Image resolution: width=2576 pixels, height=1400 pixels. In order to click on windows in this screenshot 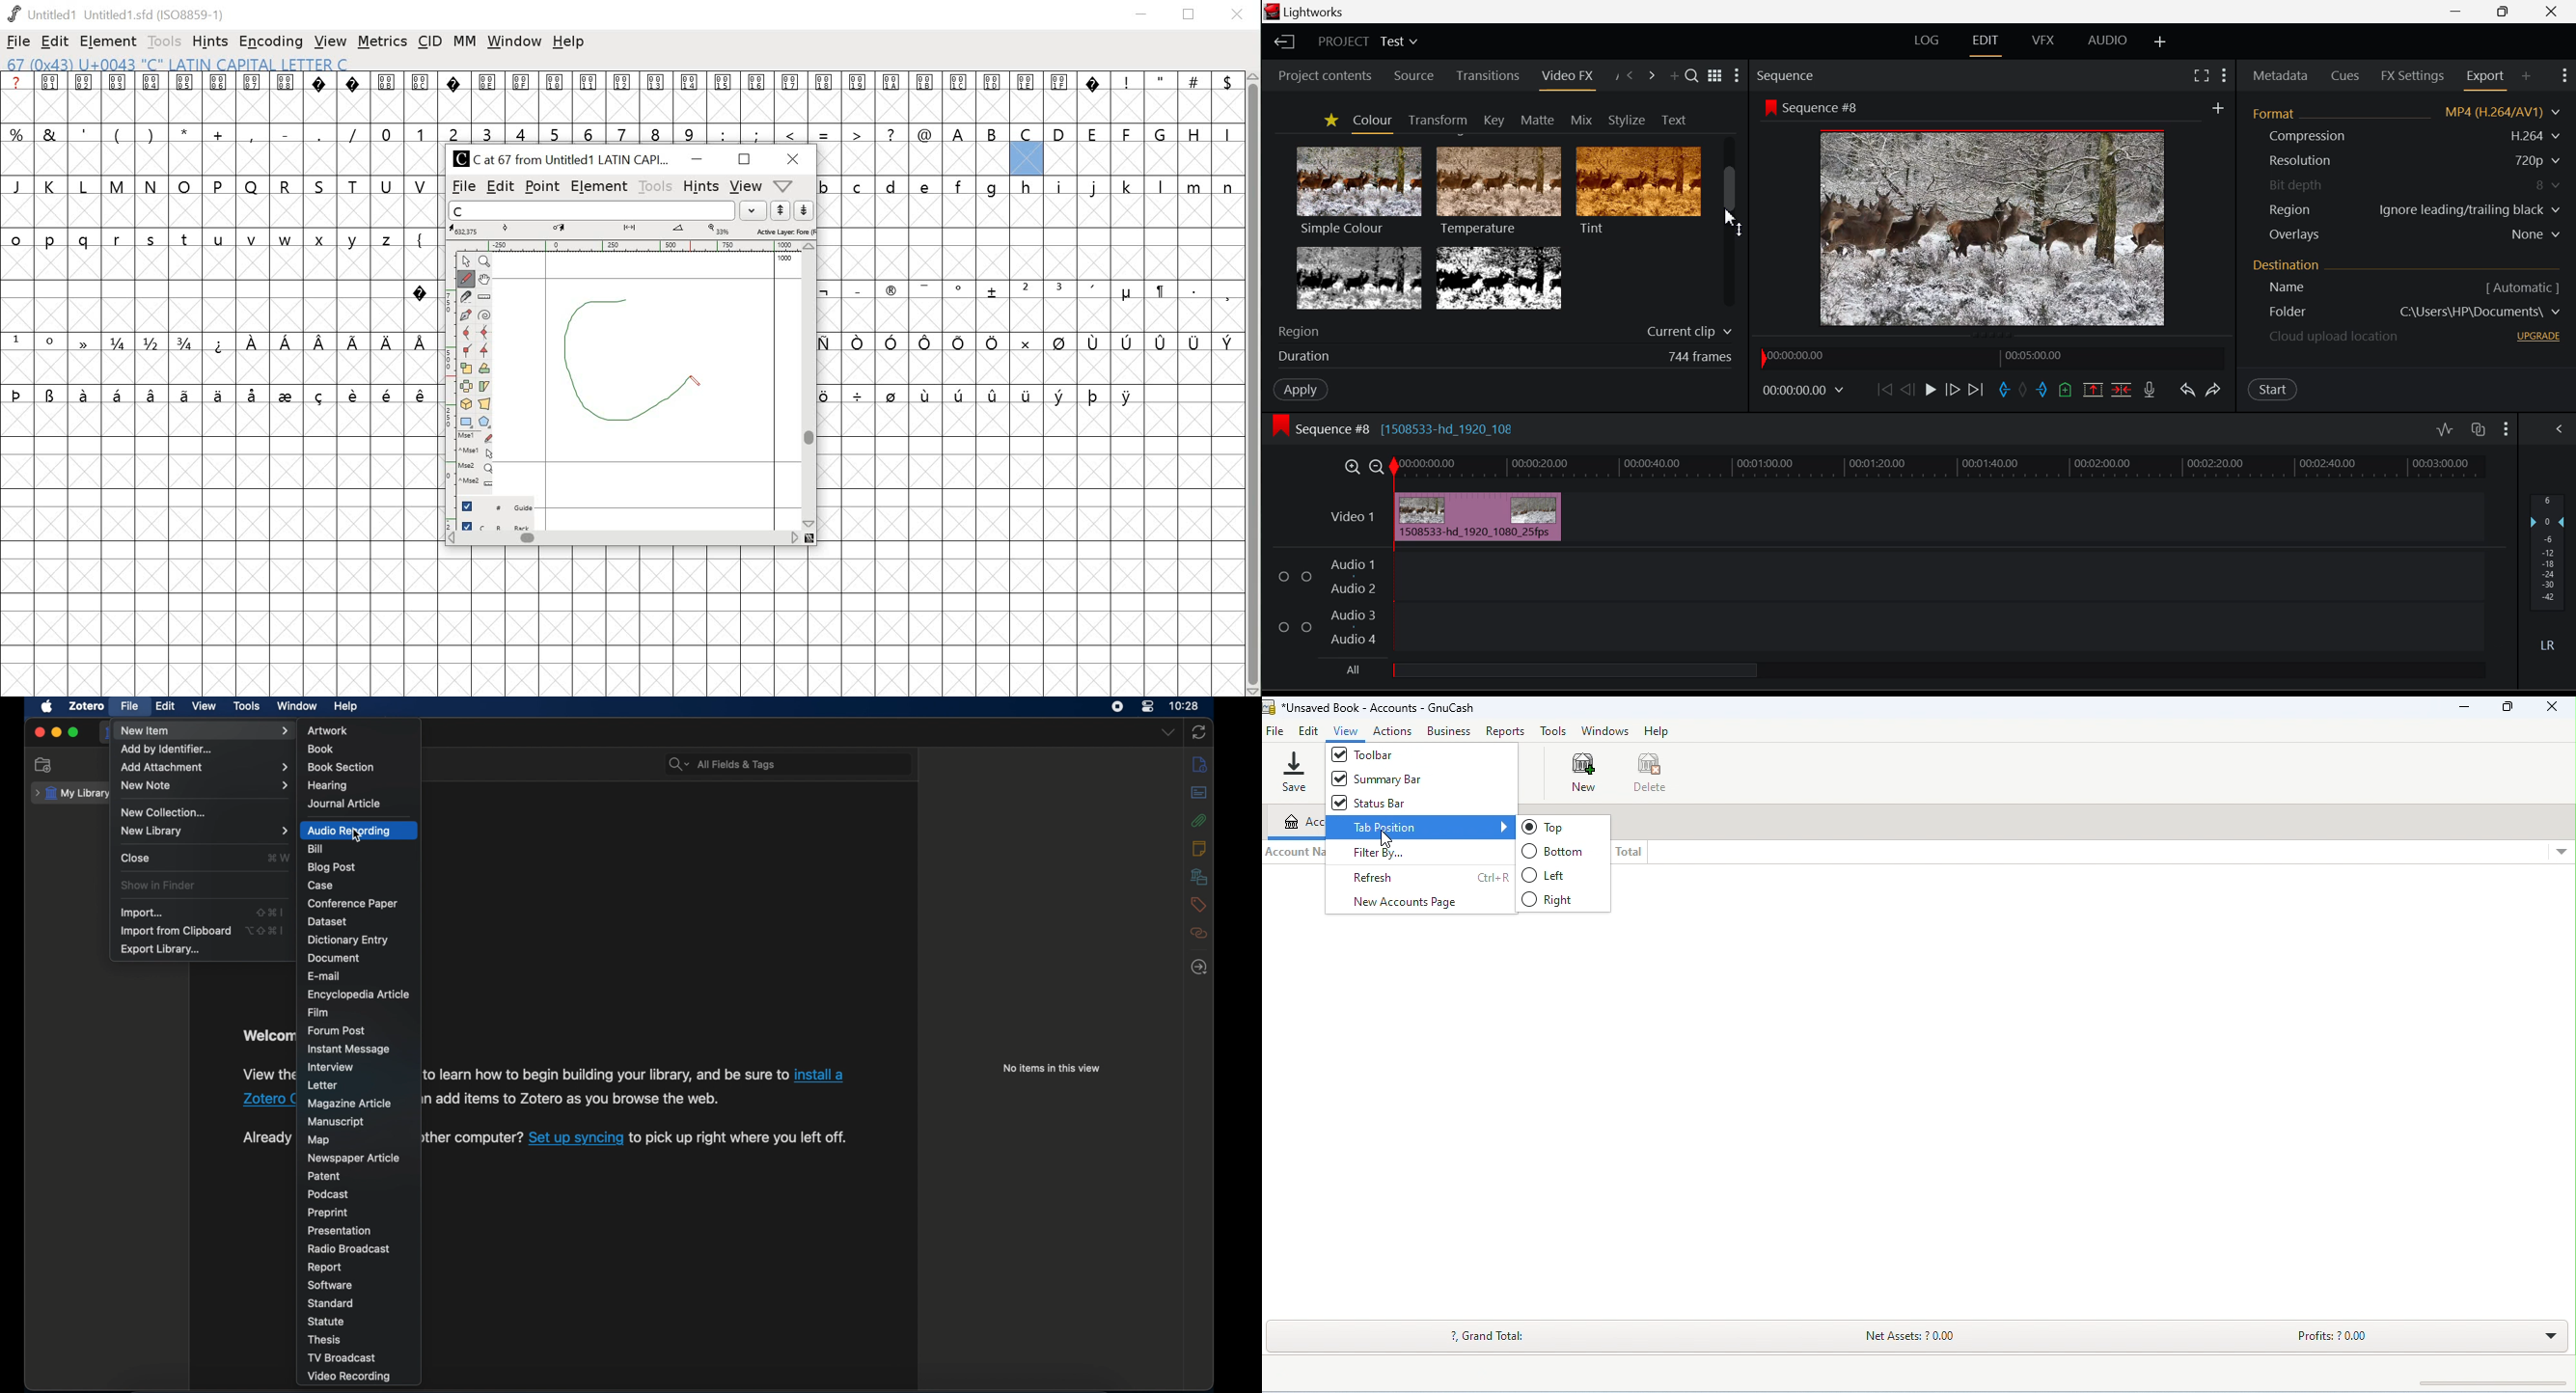, I will do `click(1606, 731)`.